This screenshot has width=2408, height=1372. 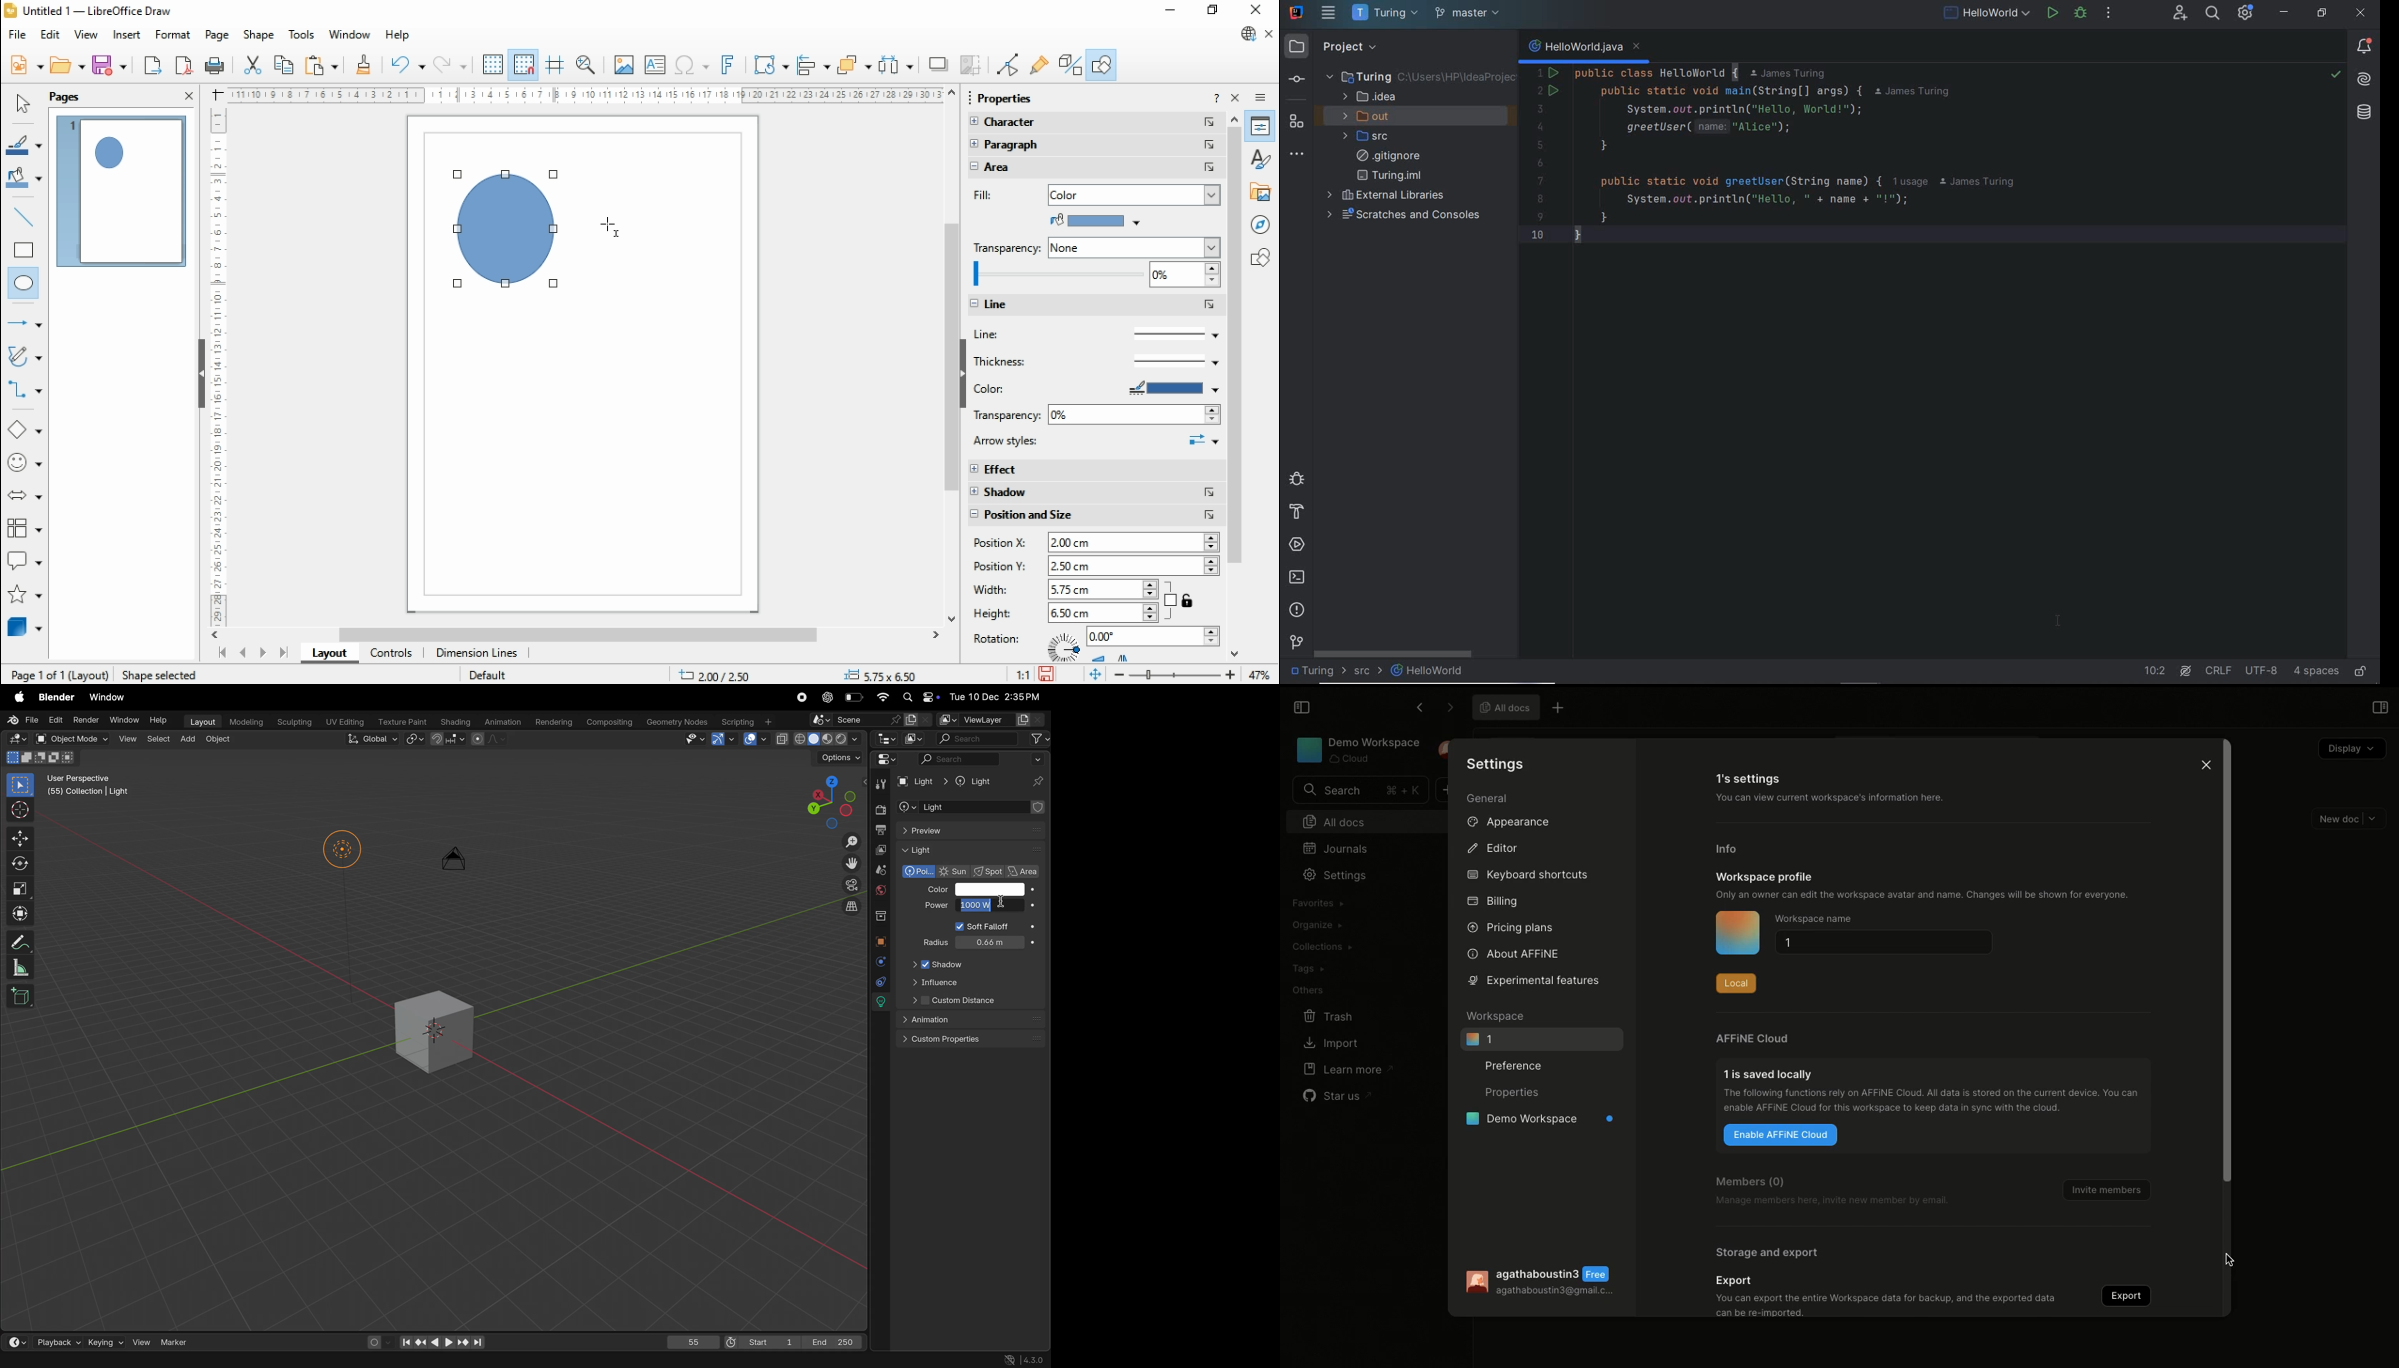 I want to click on 2.50cm , so click(x=1134, y=566).